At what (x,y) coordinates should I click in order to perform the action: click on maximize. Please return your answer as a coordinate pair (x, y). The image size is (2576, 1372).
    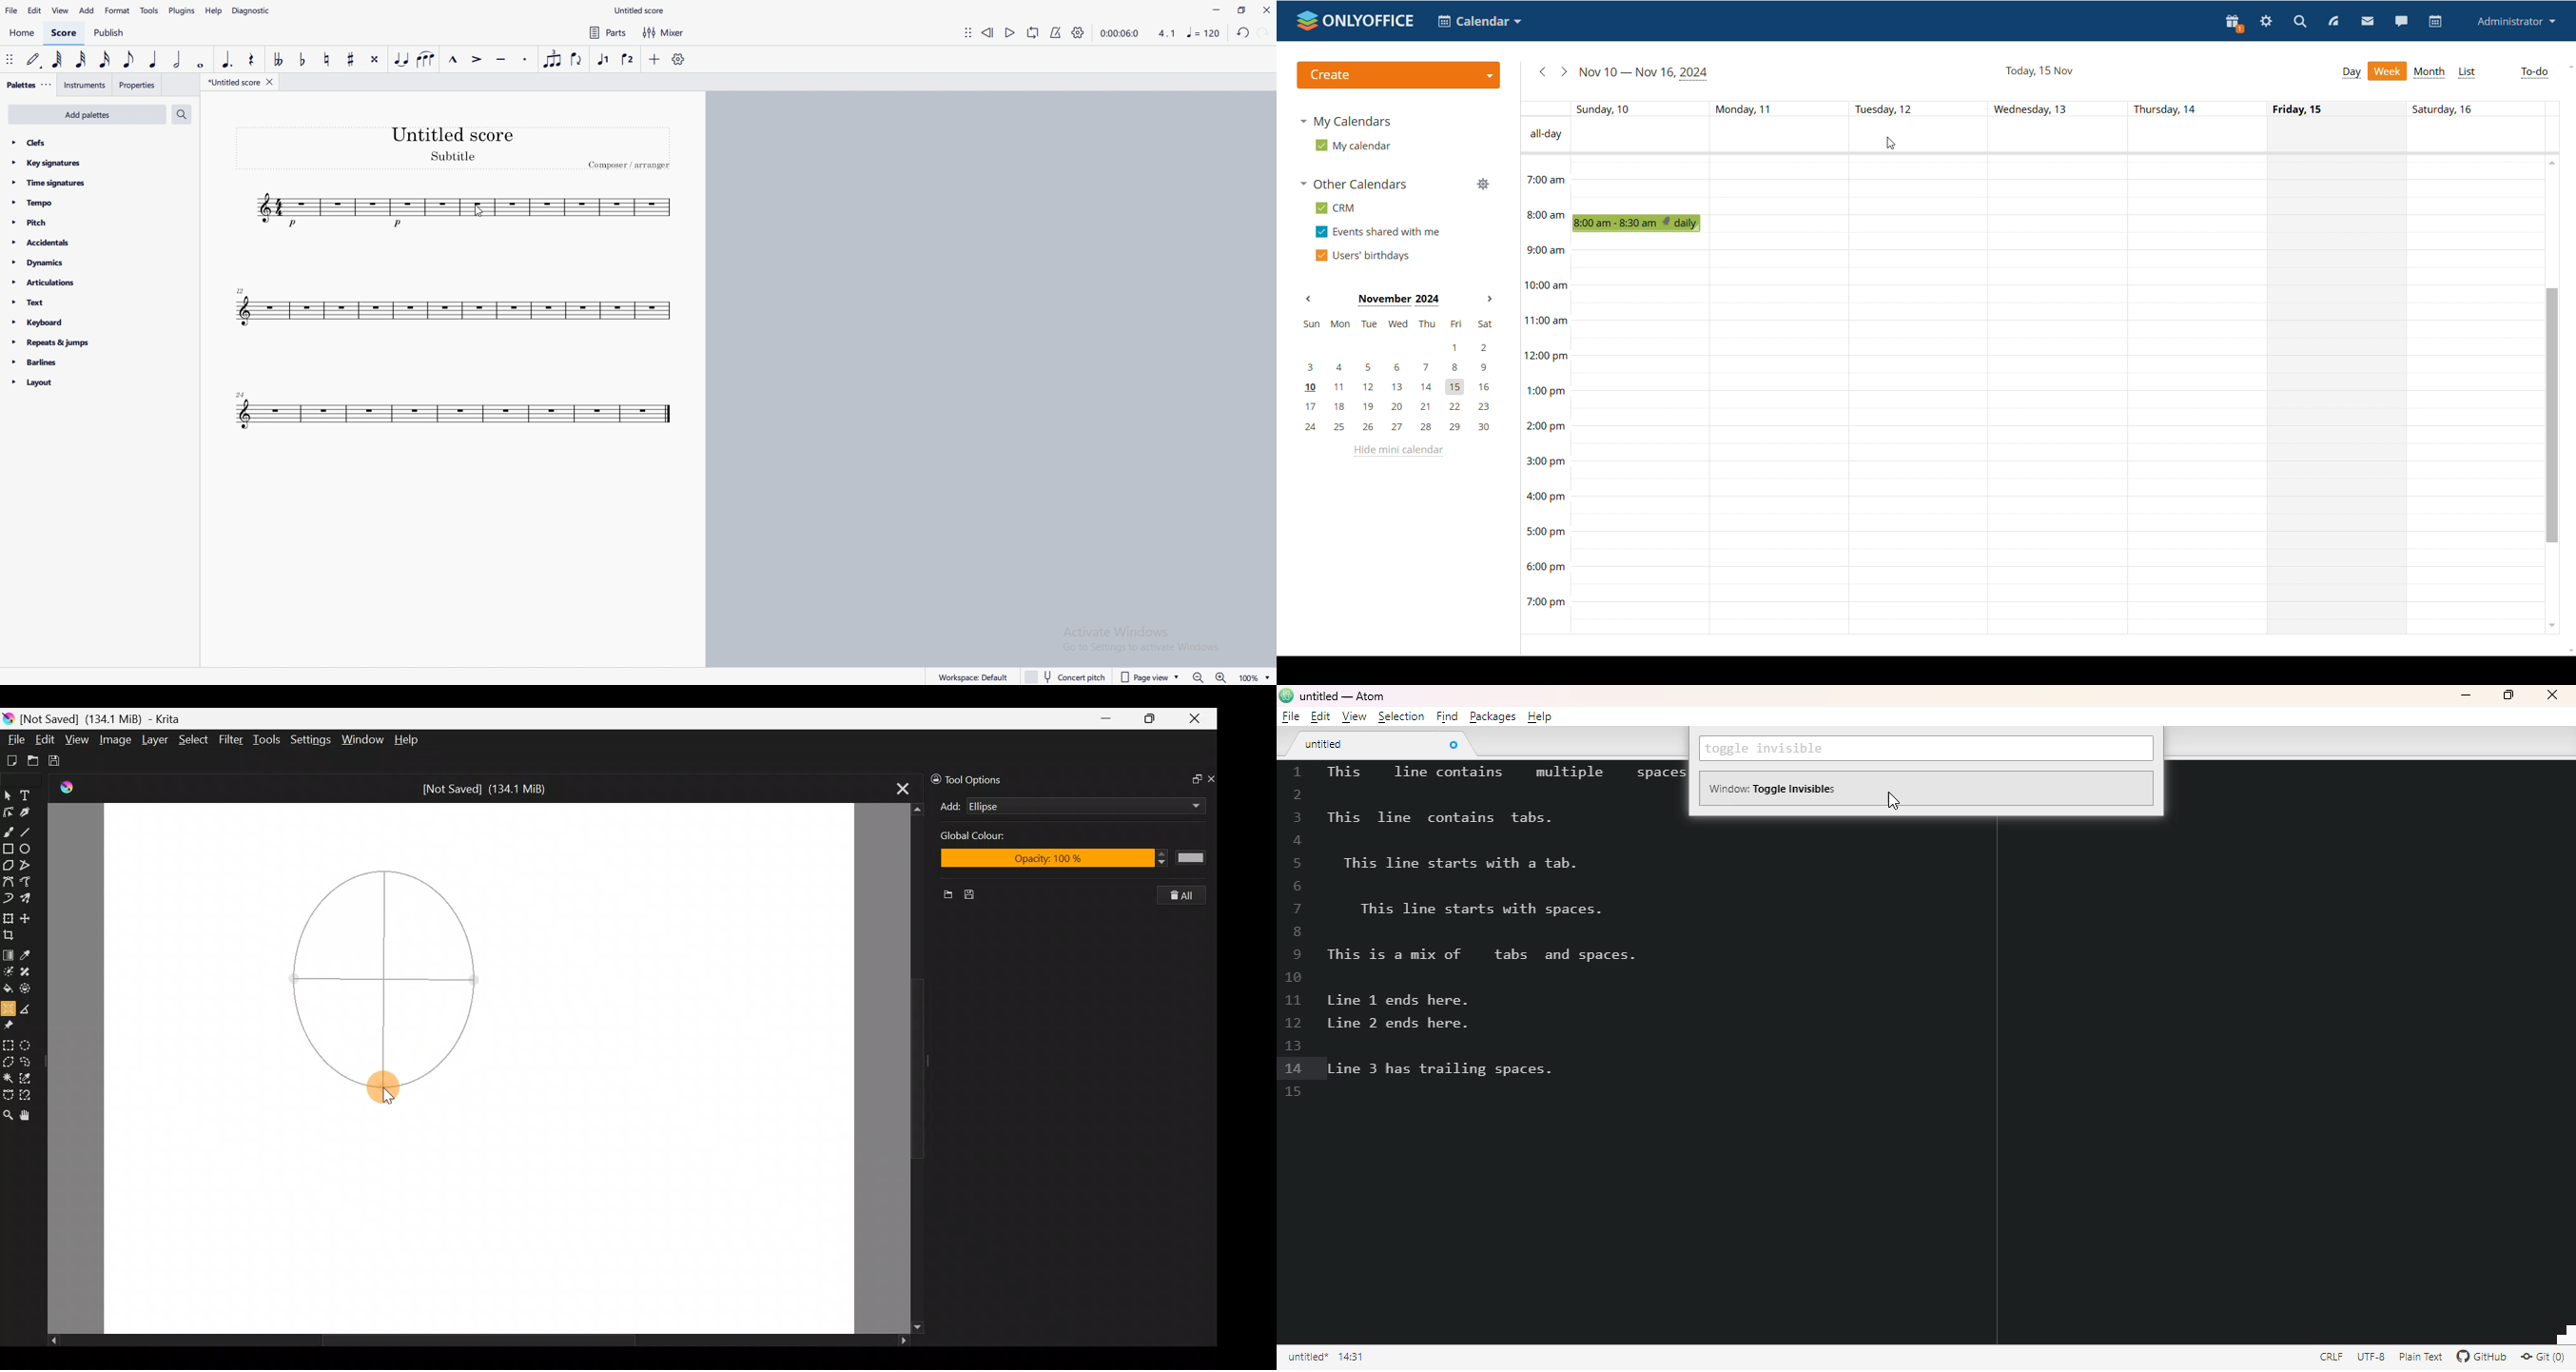
    Looking at the image, I should click on (1242, 9).